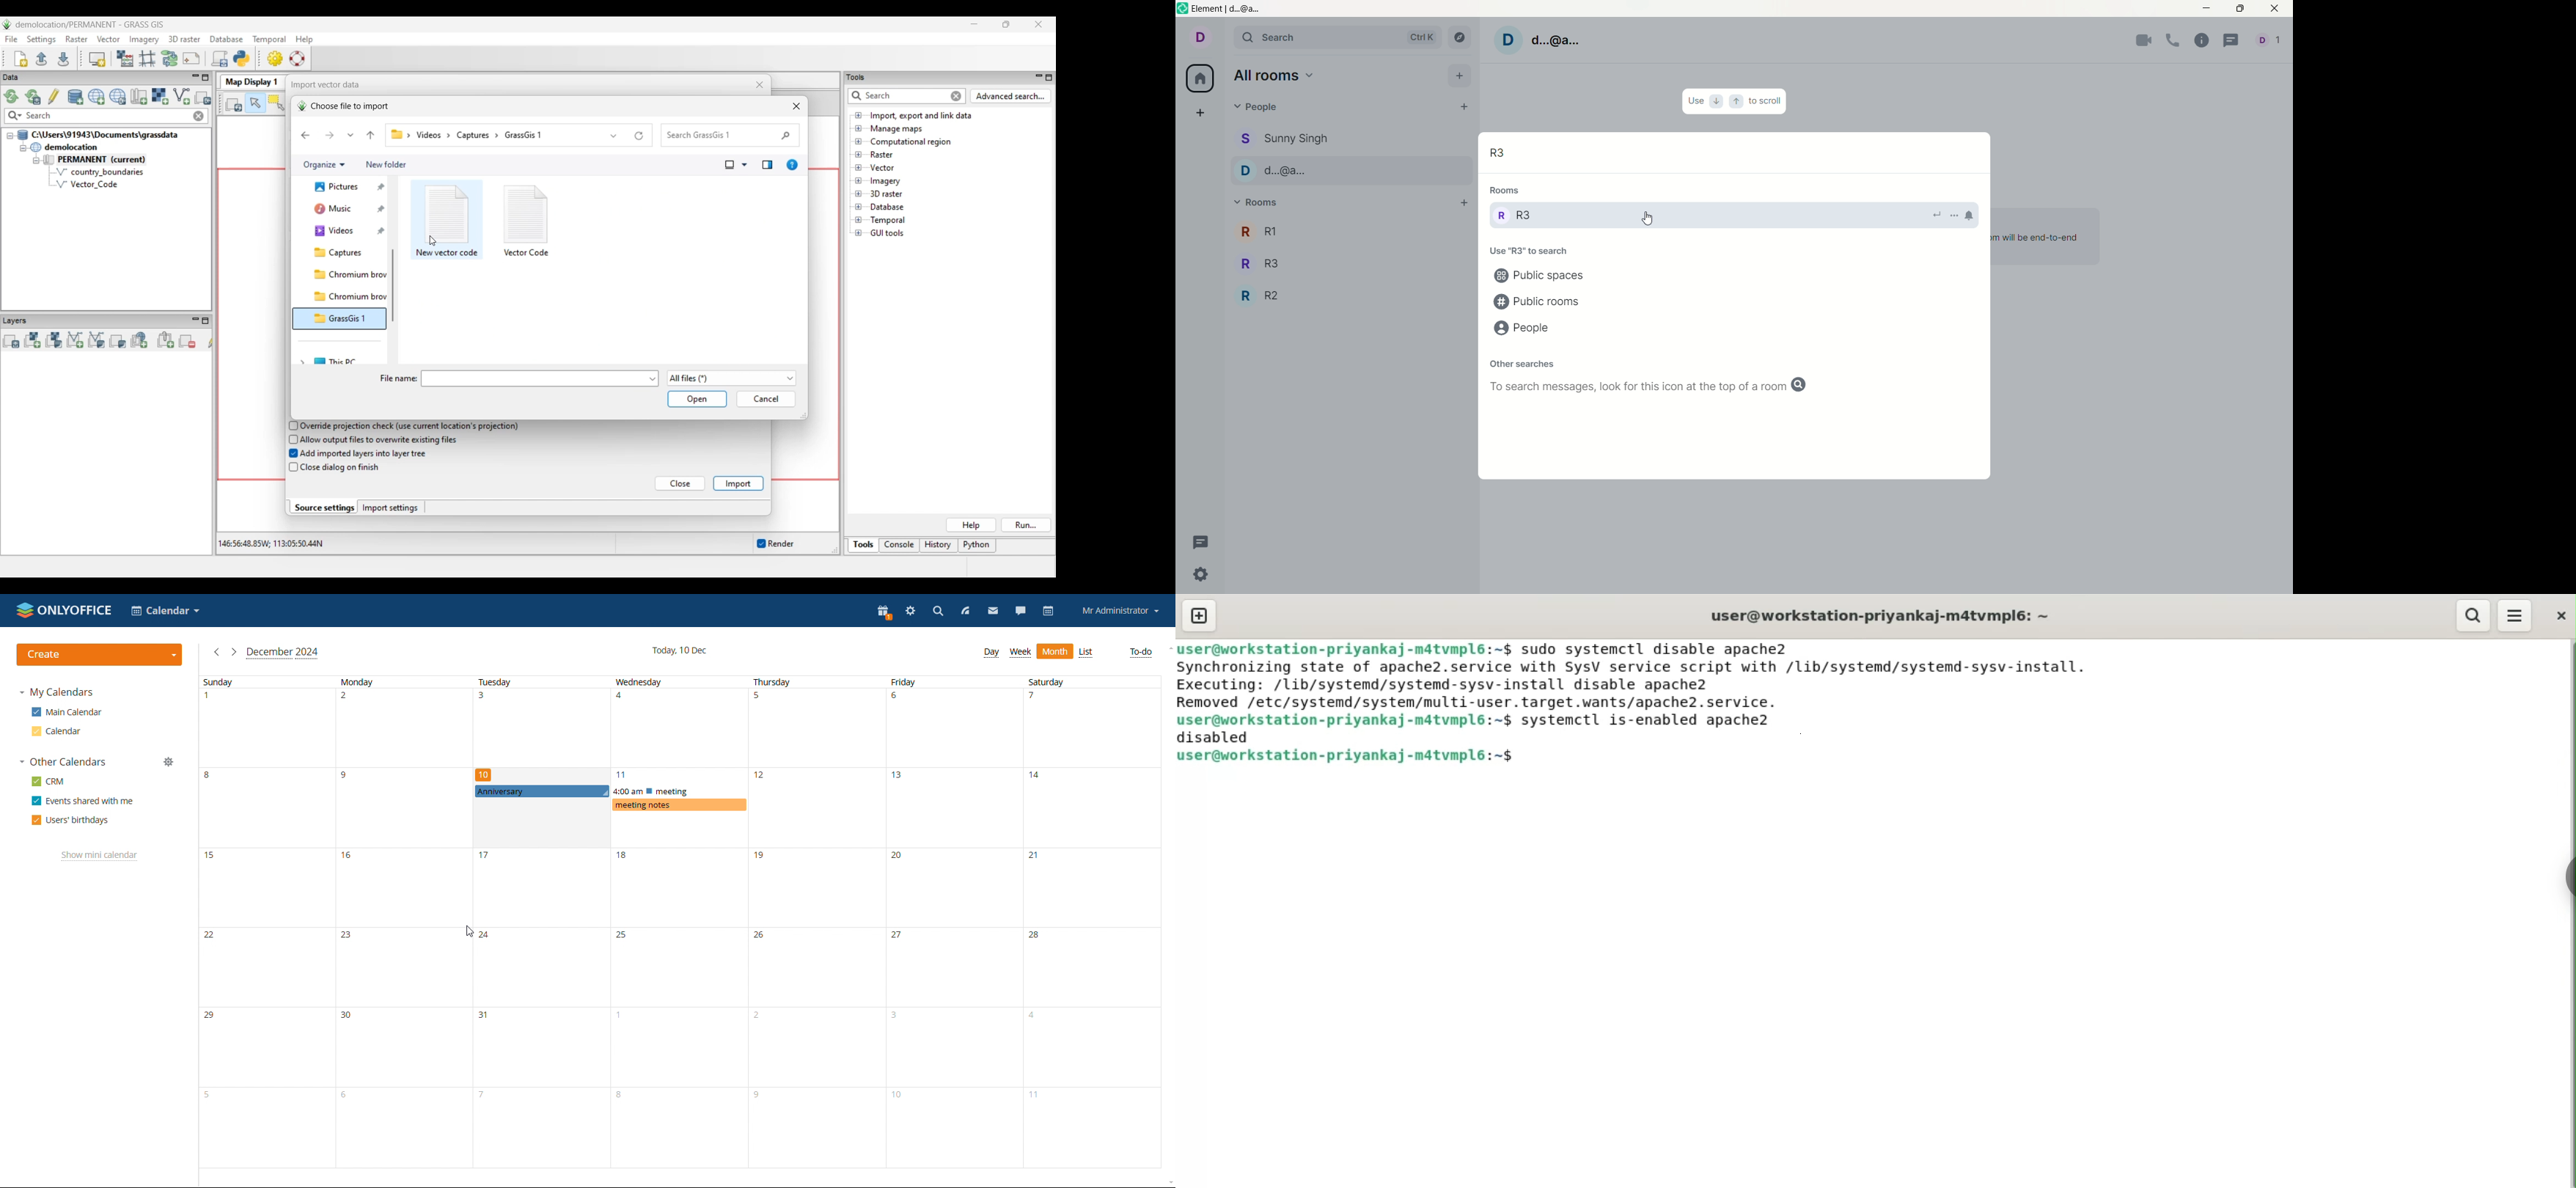 Image resolution: width=2576 pixels, height=1204 pixels. Describe the element at coordinates (1463, 204) in the screenshot. I see `add room` at that location.